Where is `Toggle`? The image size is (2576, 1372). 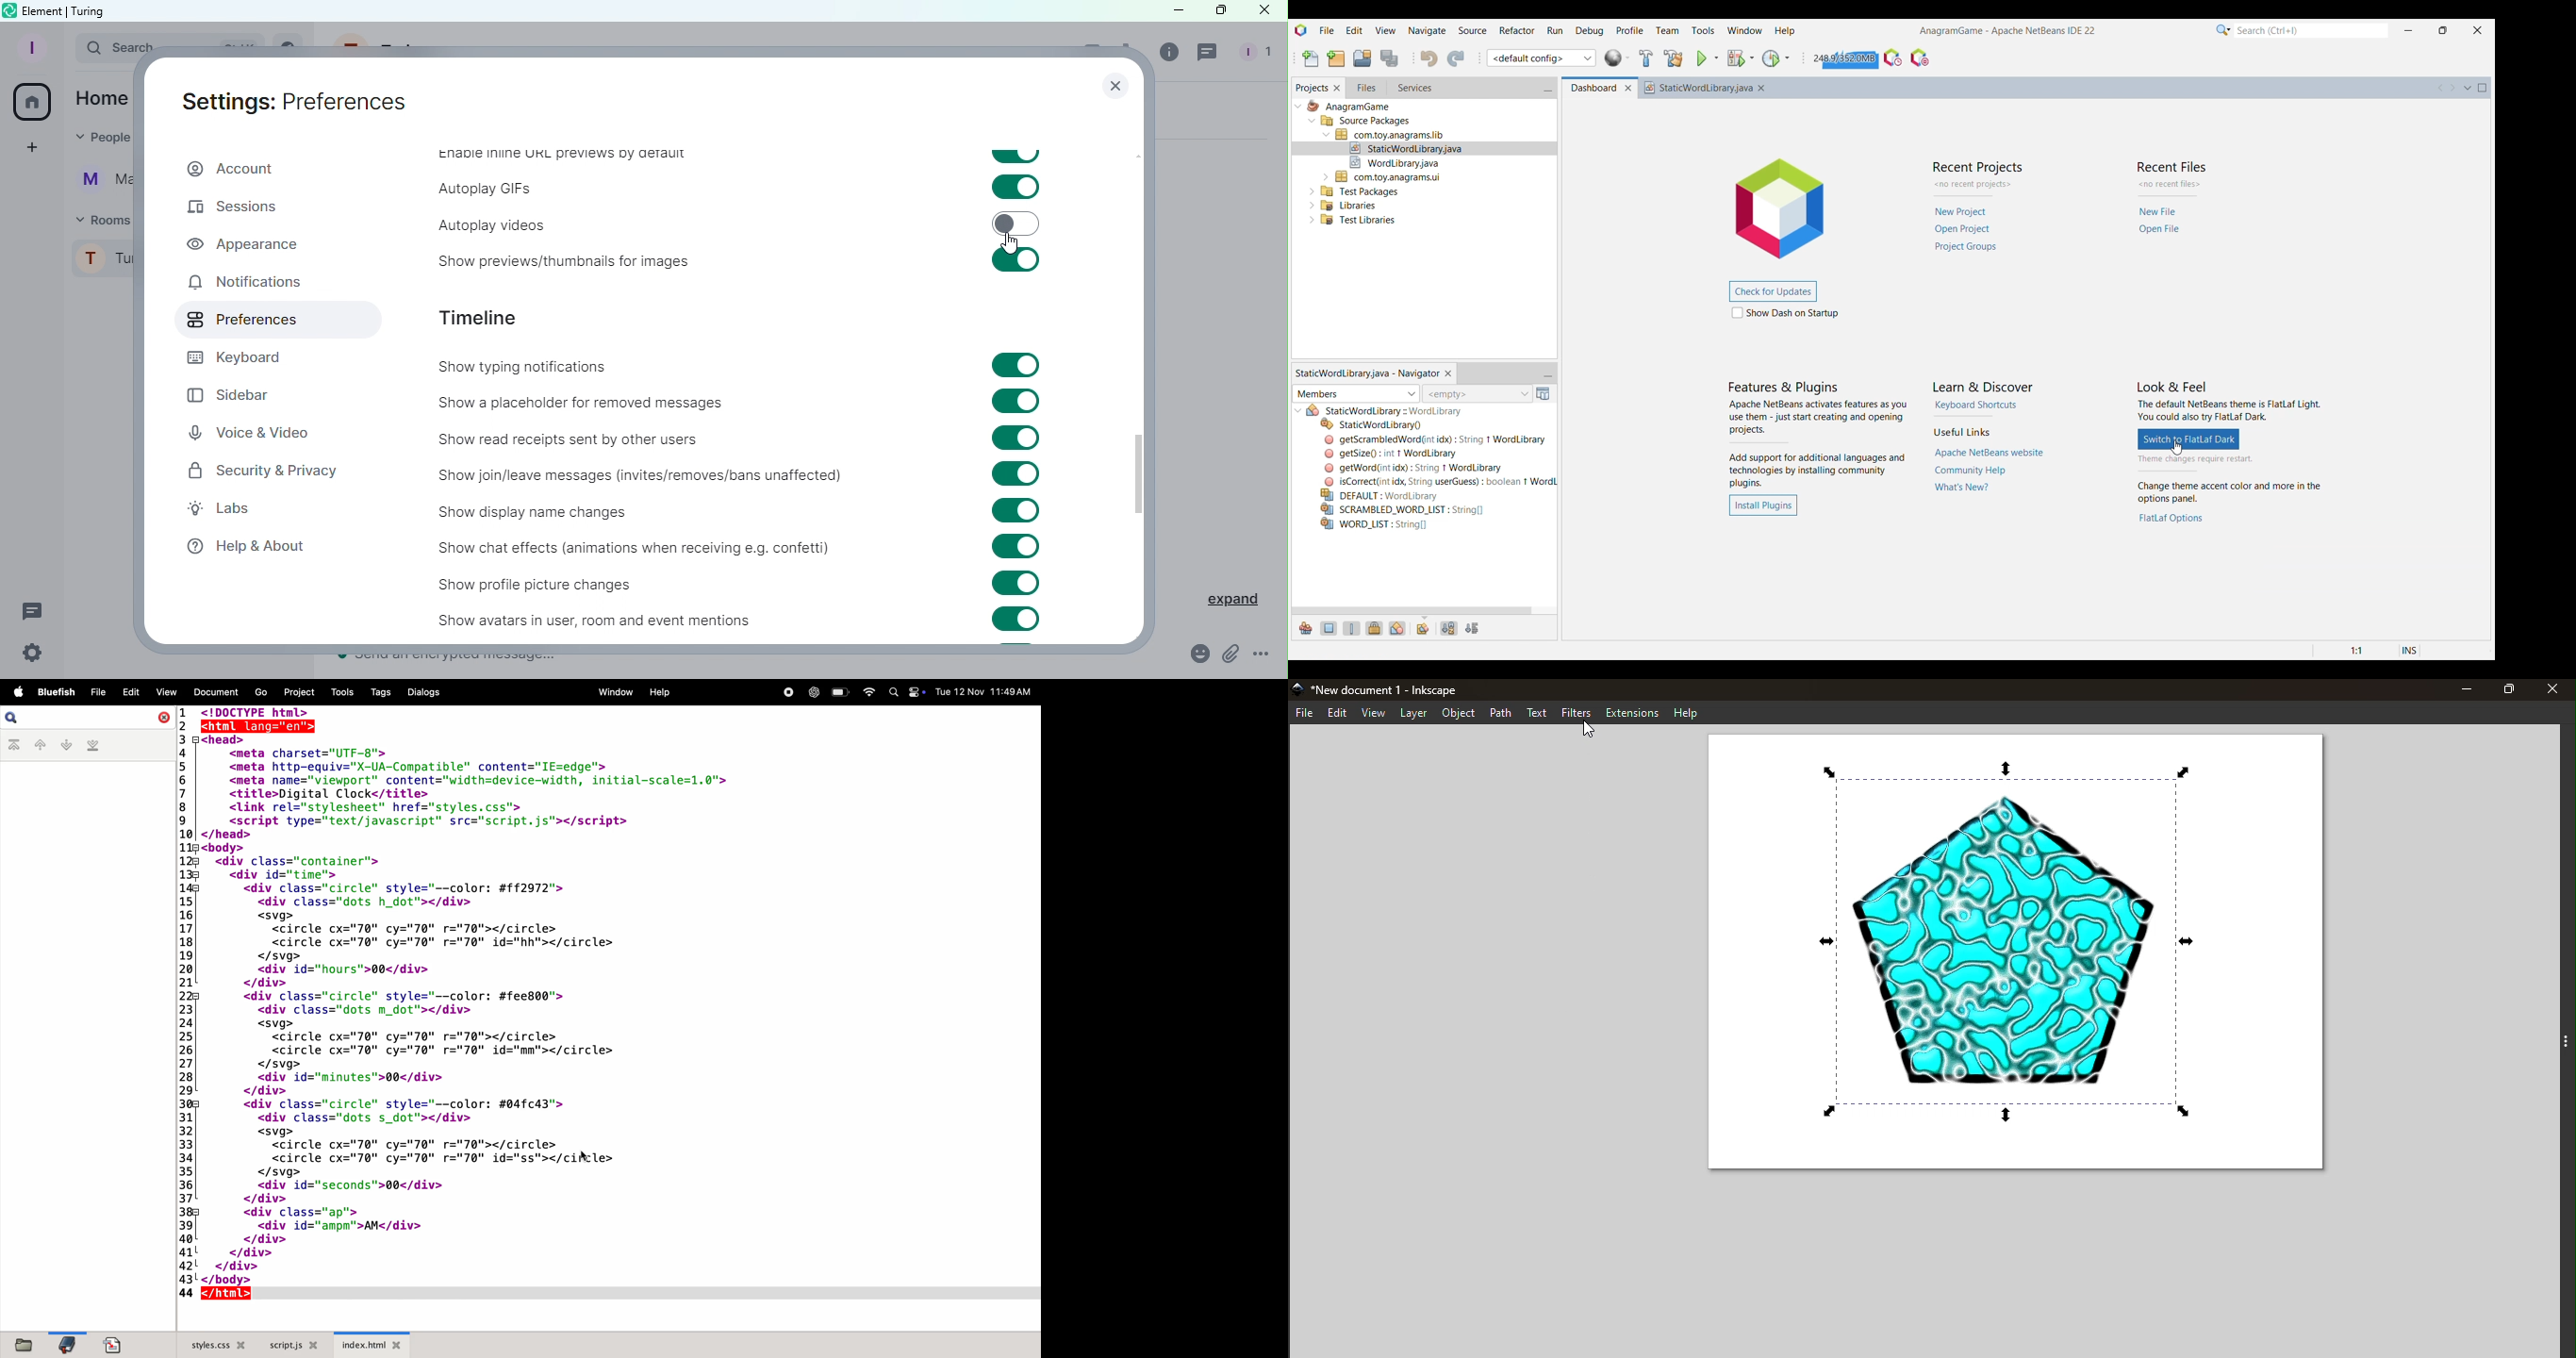 Toggle is located at coordinates (1016, 223).